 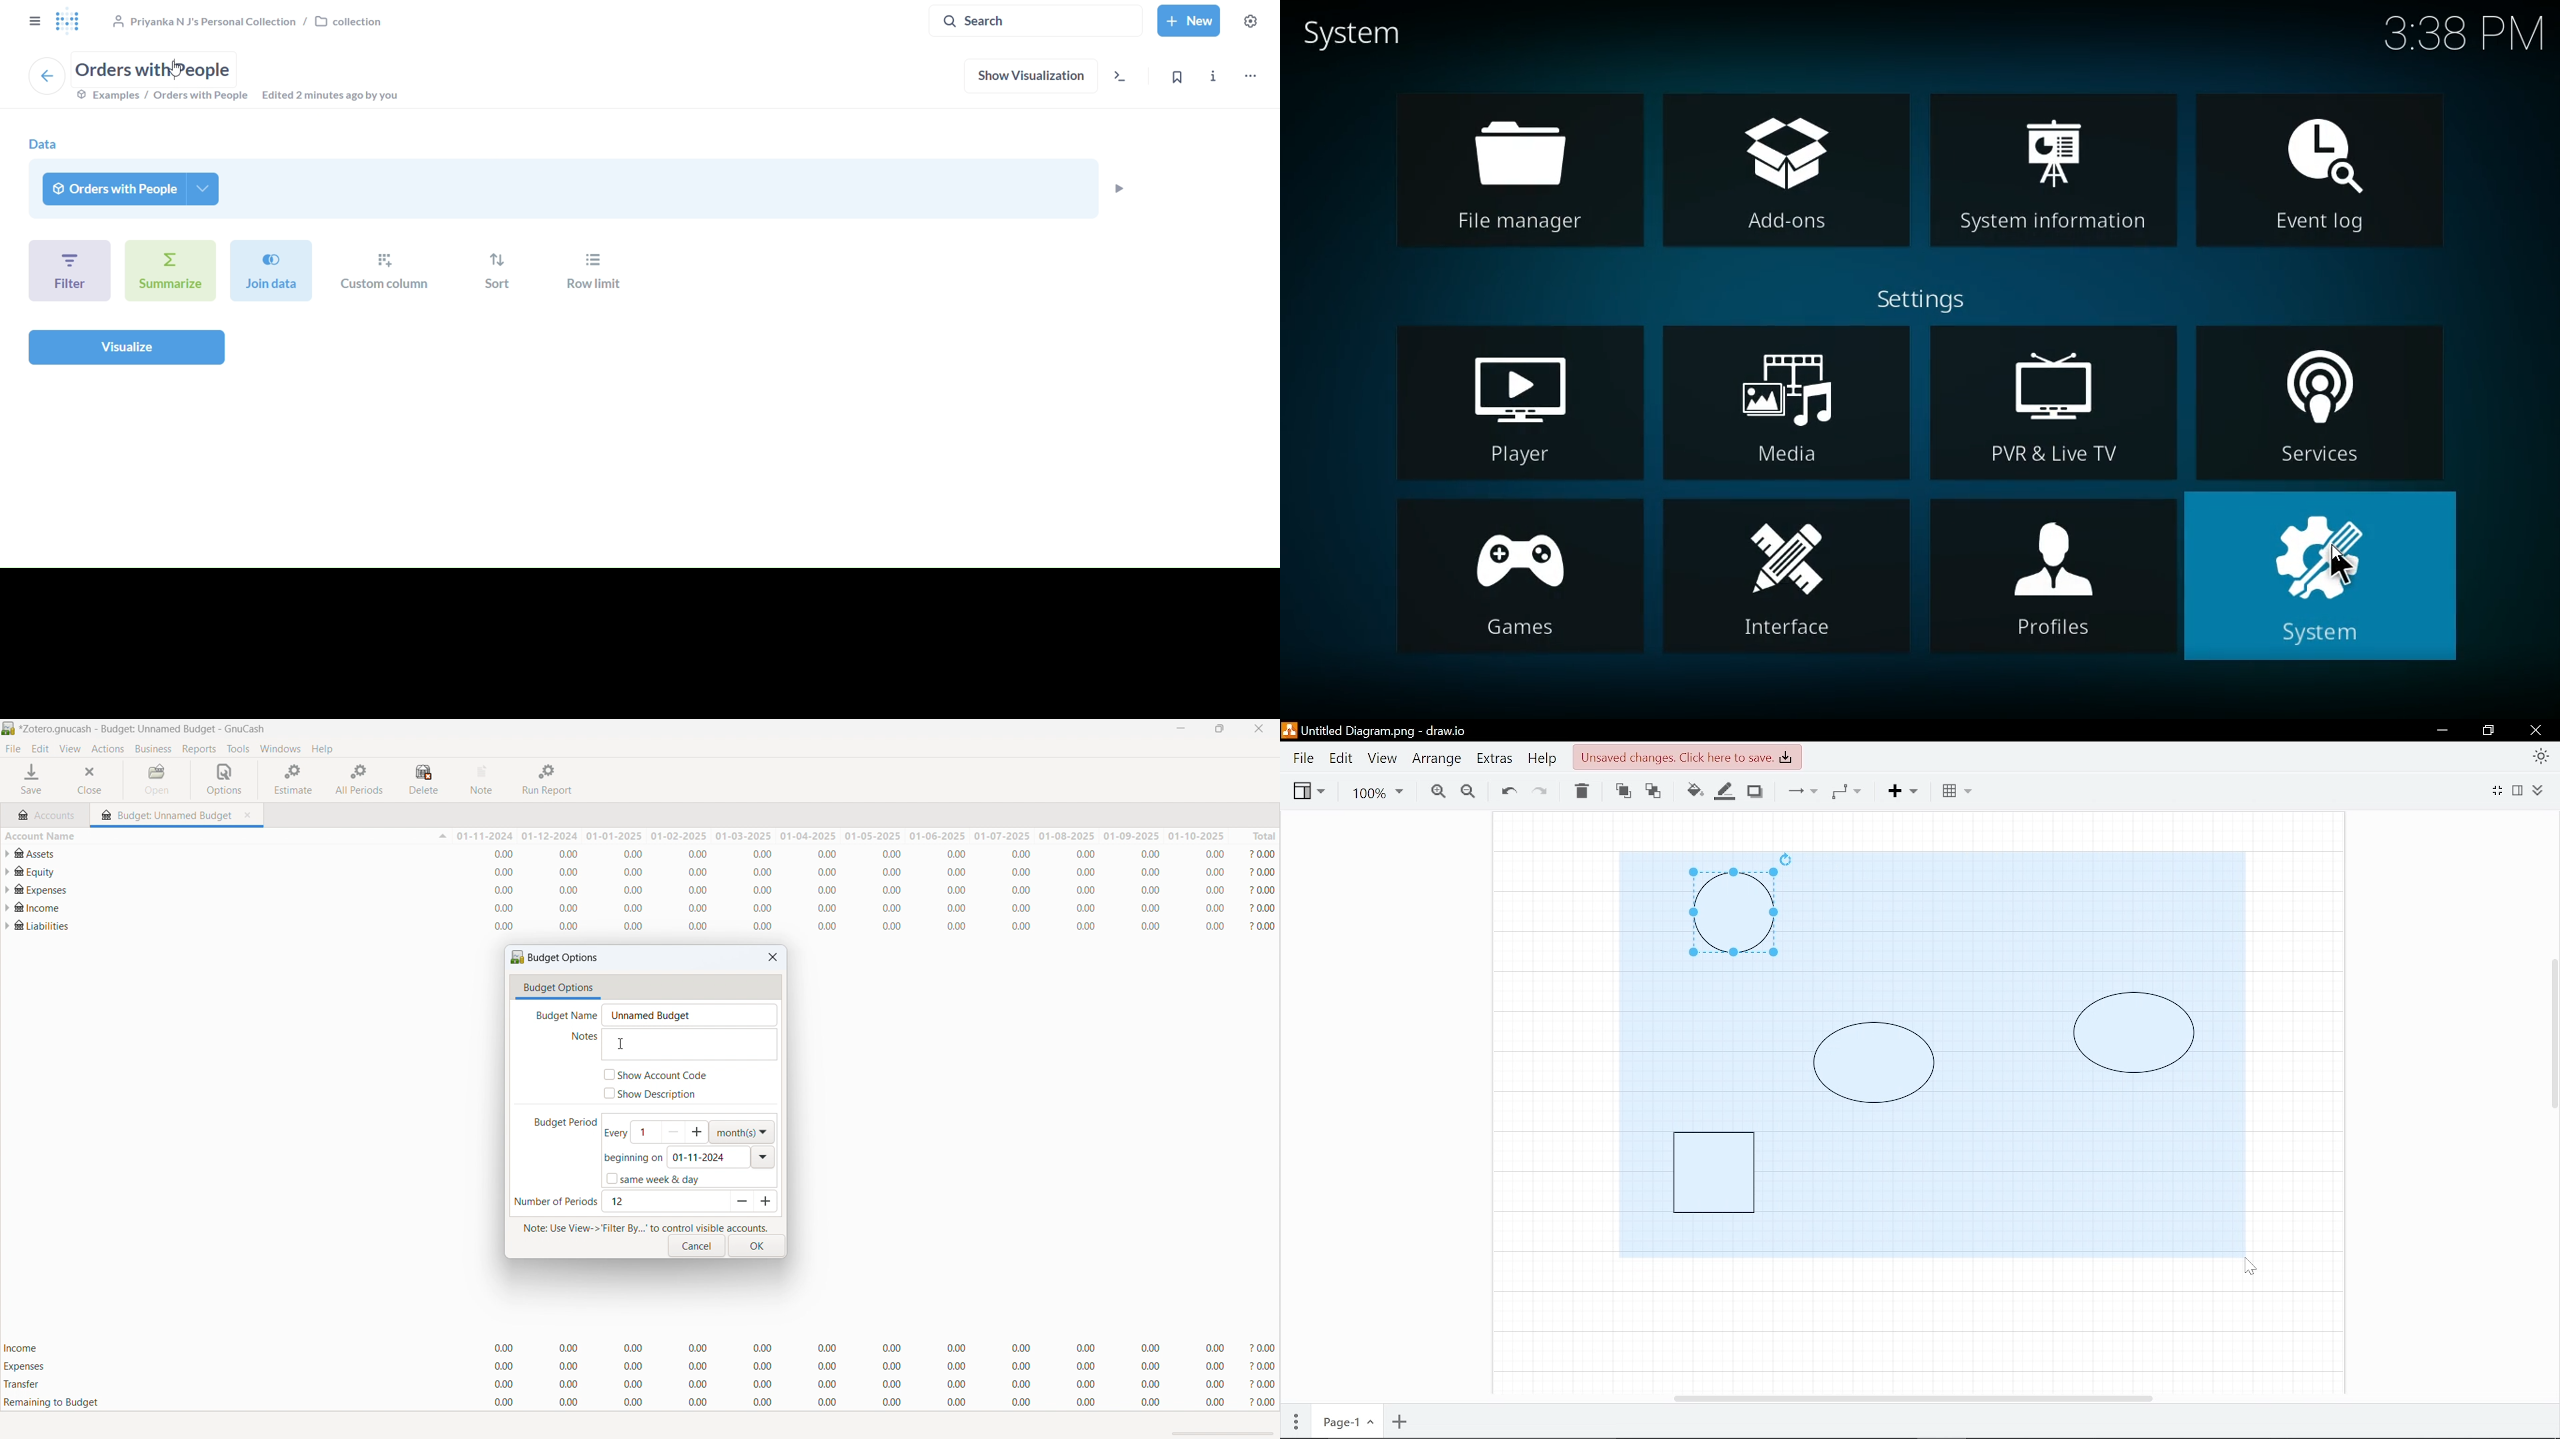 I want to click on 01-09-2025, so click(x=1133, y=836).